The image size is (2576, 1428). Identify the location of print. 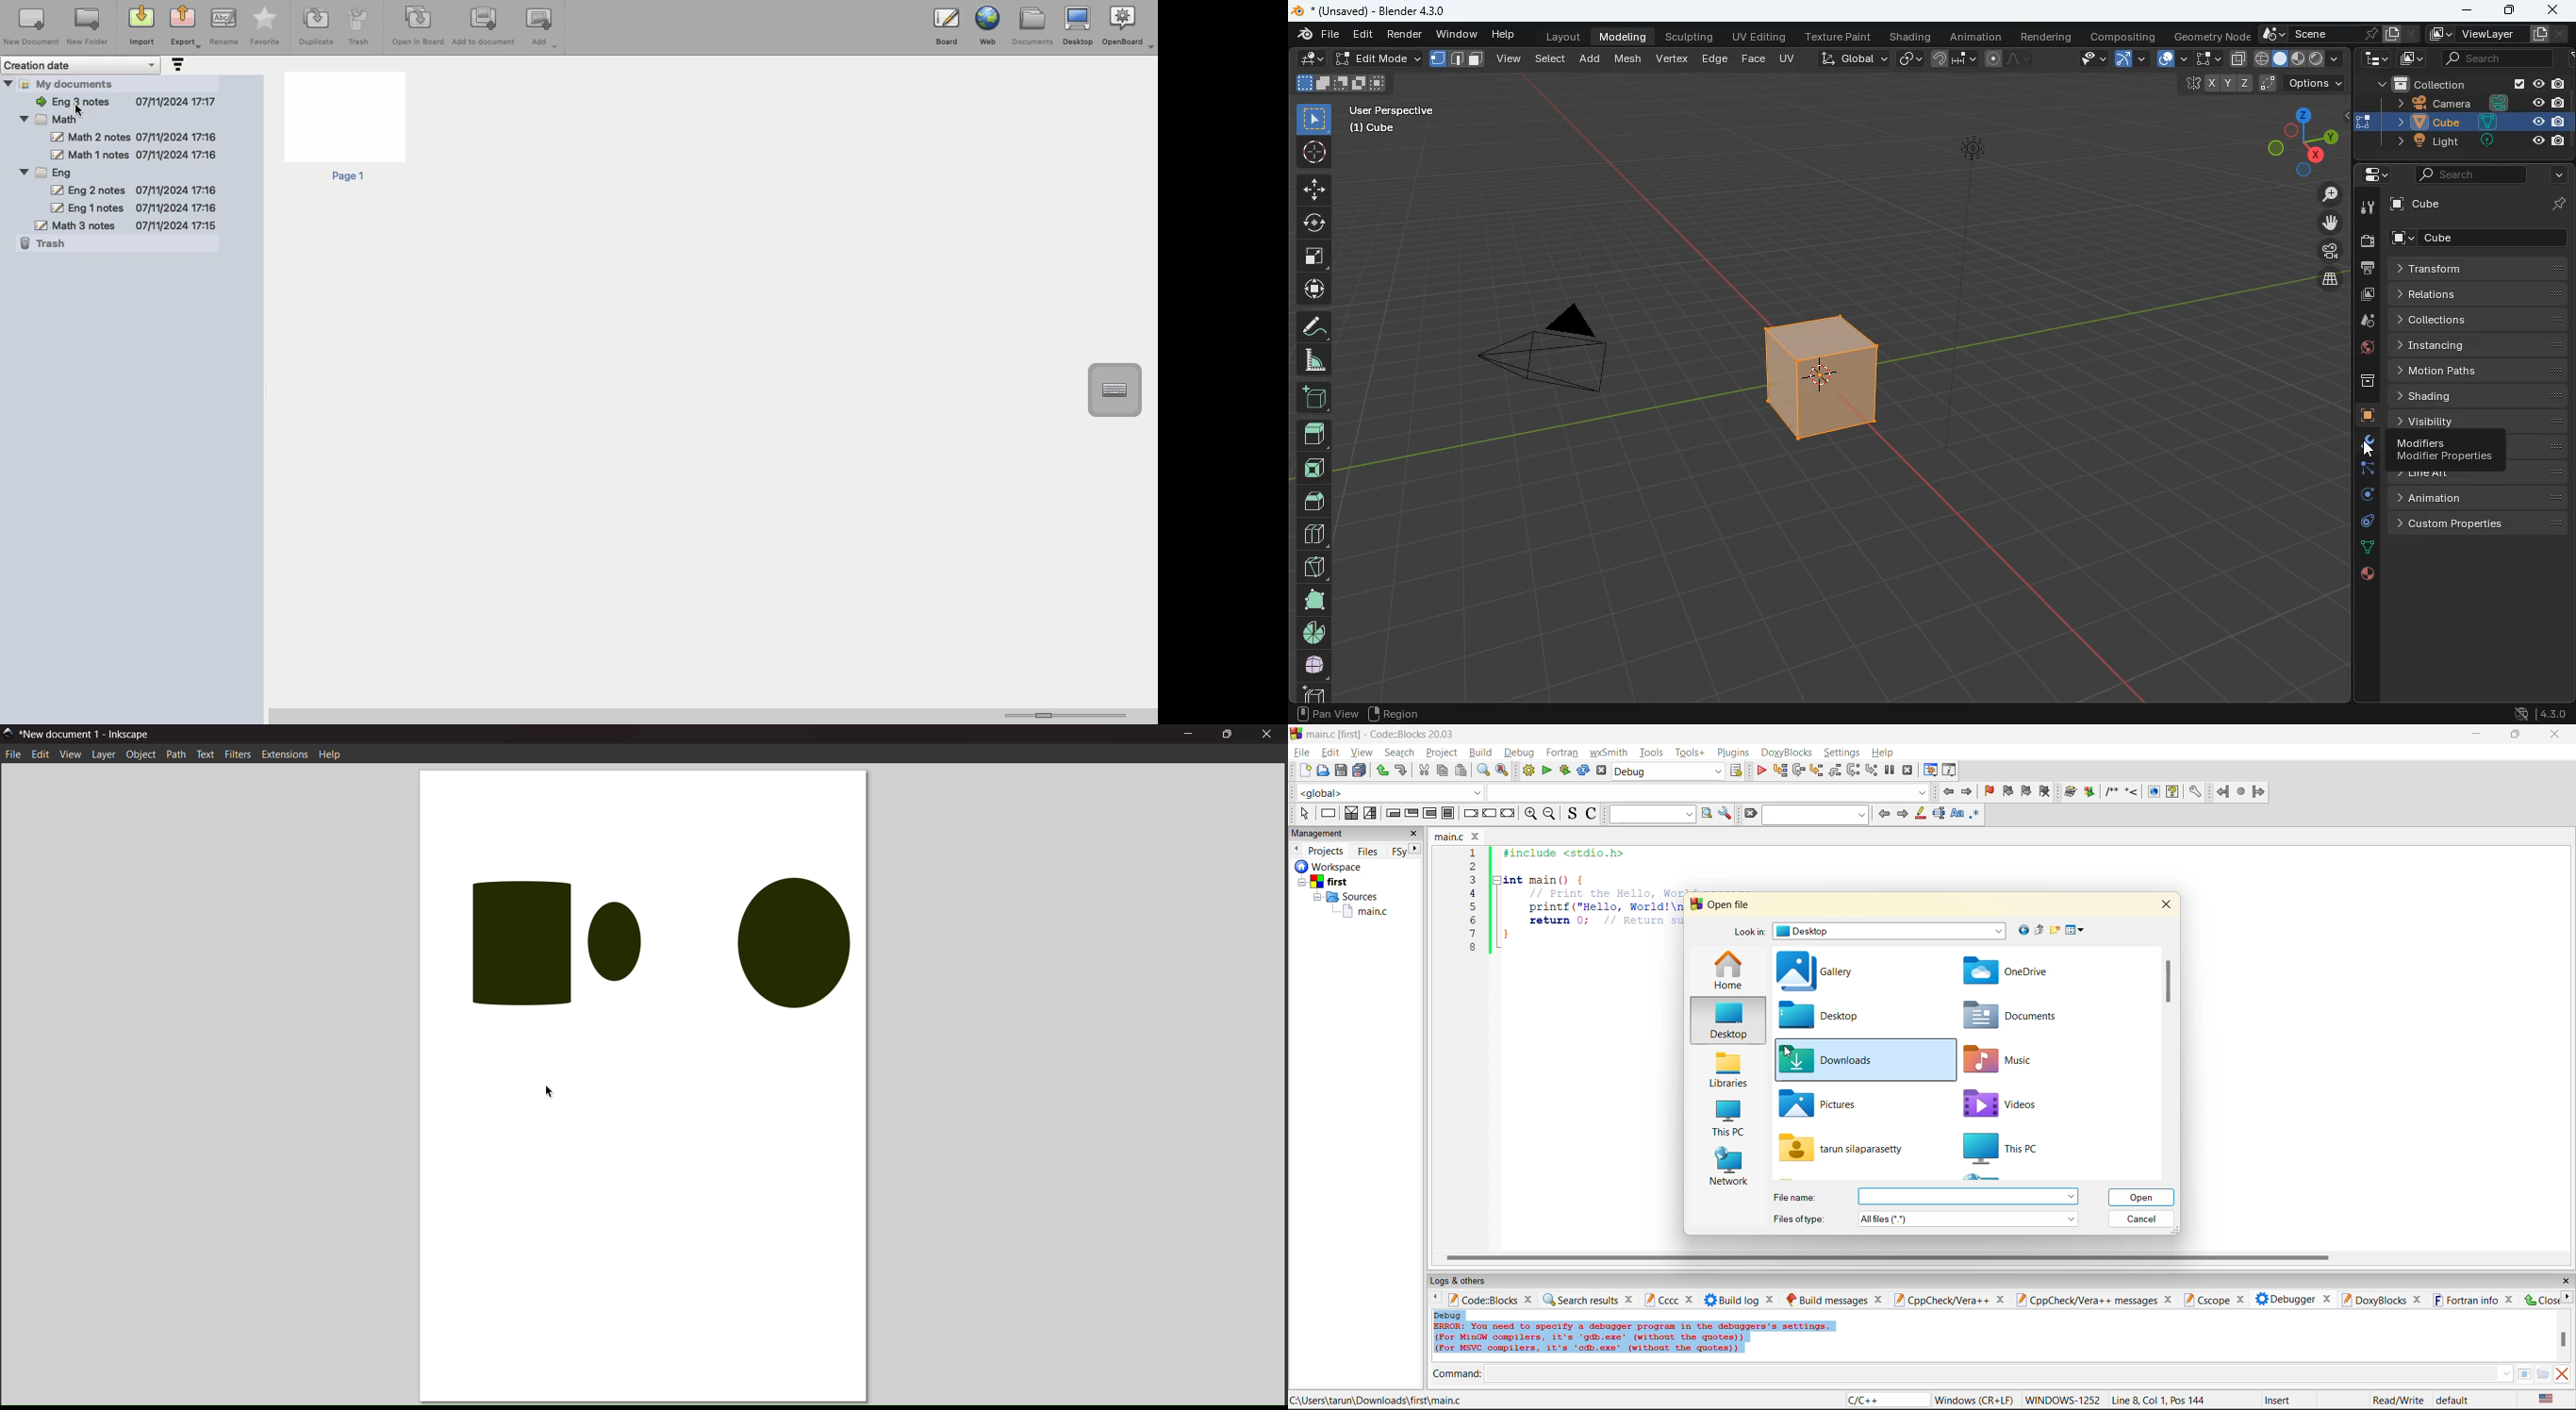
(2363, 270).